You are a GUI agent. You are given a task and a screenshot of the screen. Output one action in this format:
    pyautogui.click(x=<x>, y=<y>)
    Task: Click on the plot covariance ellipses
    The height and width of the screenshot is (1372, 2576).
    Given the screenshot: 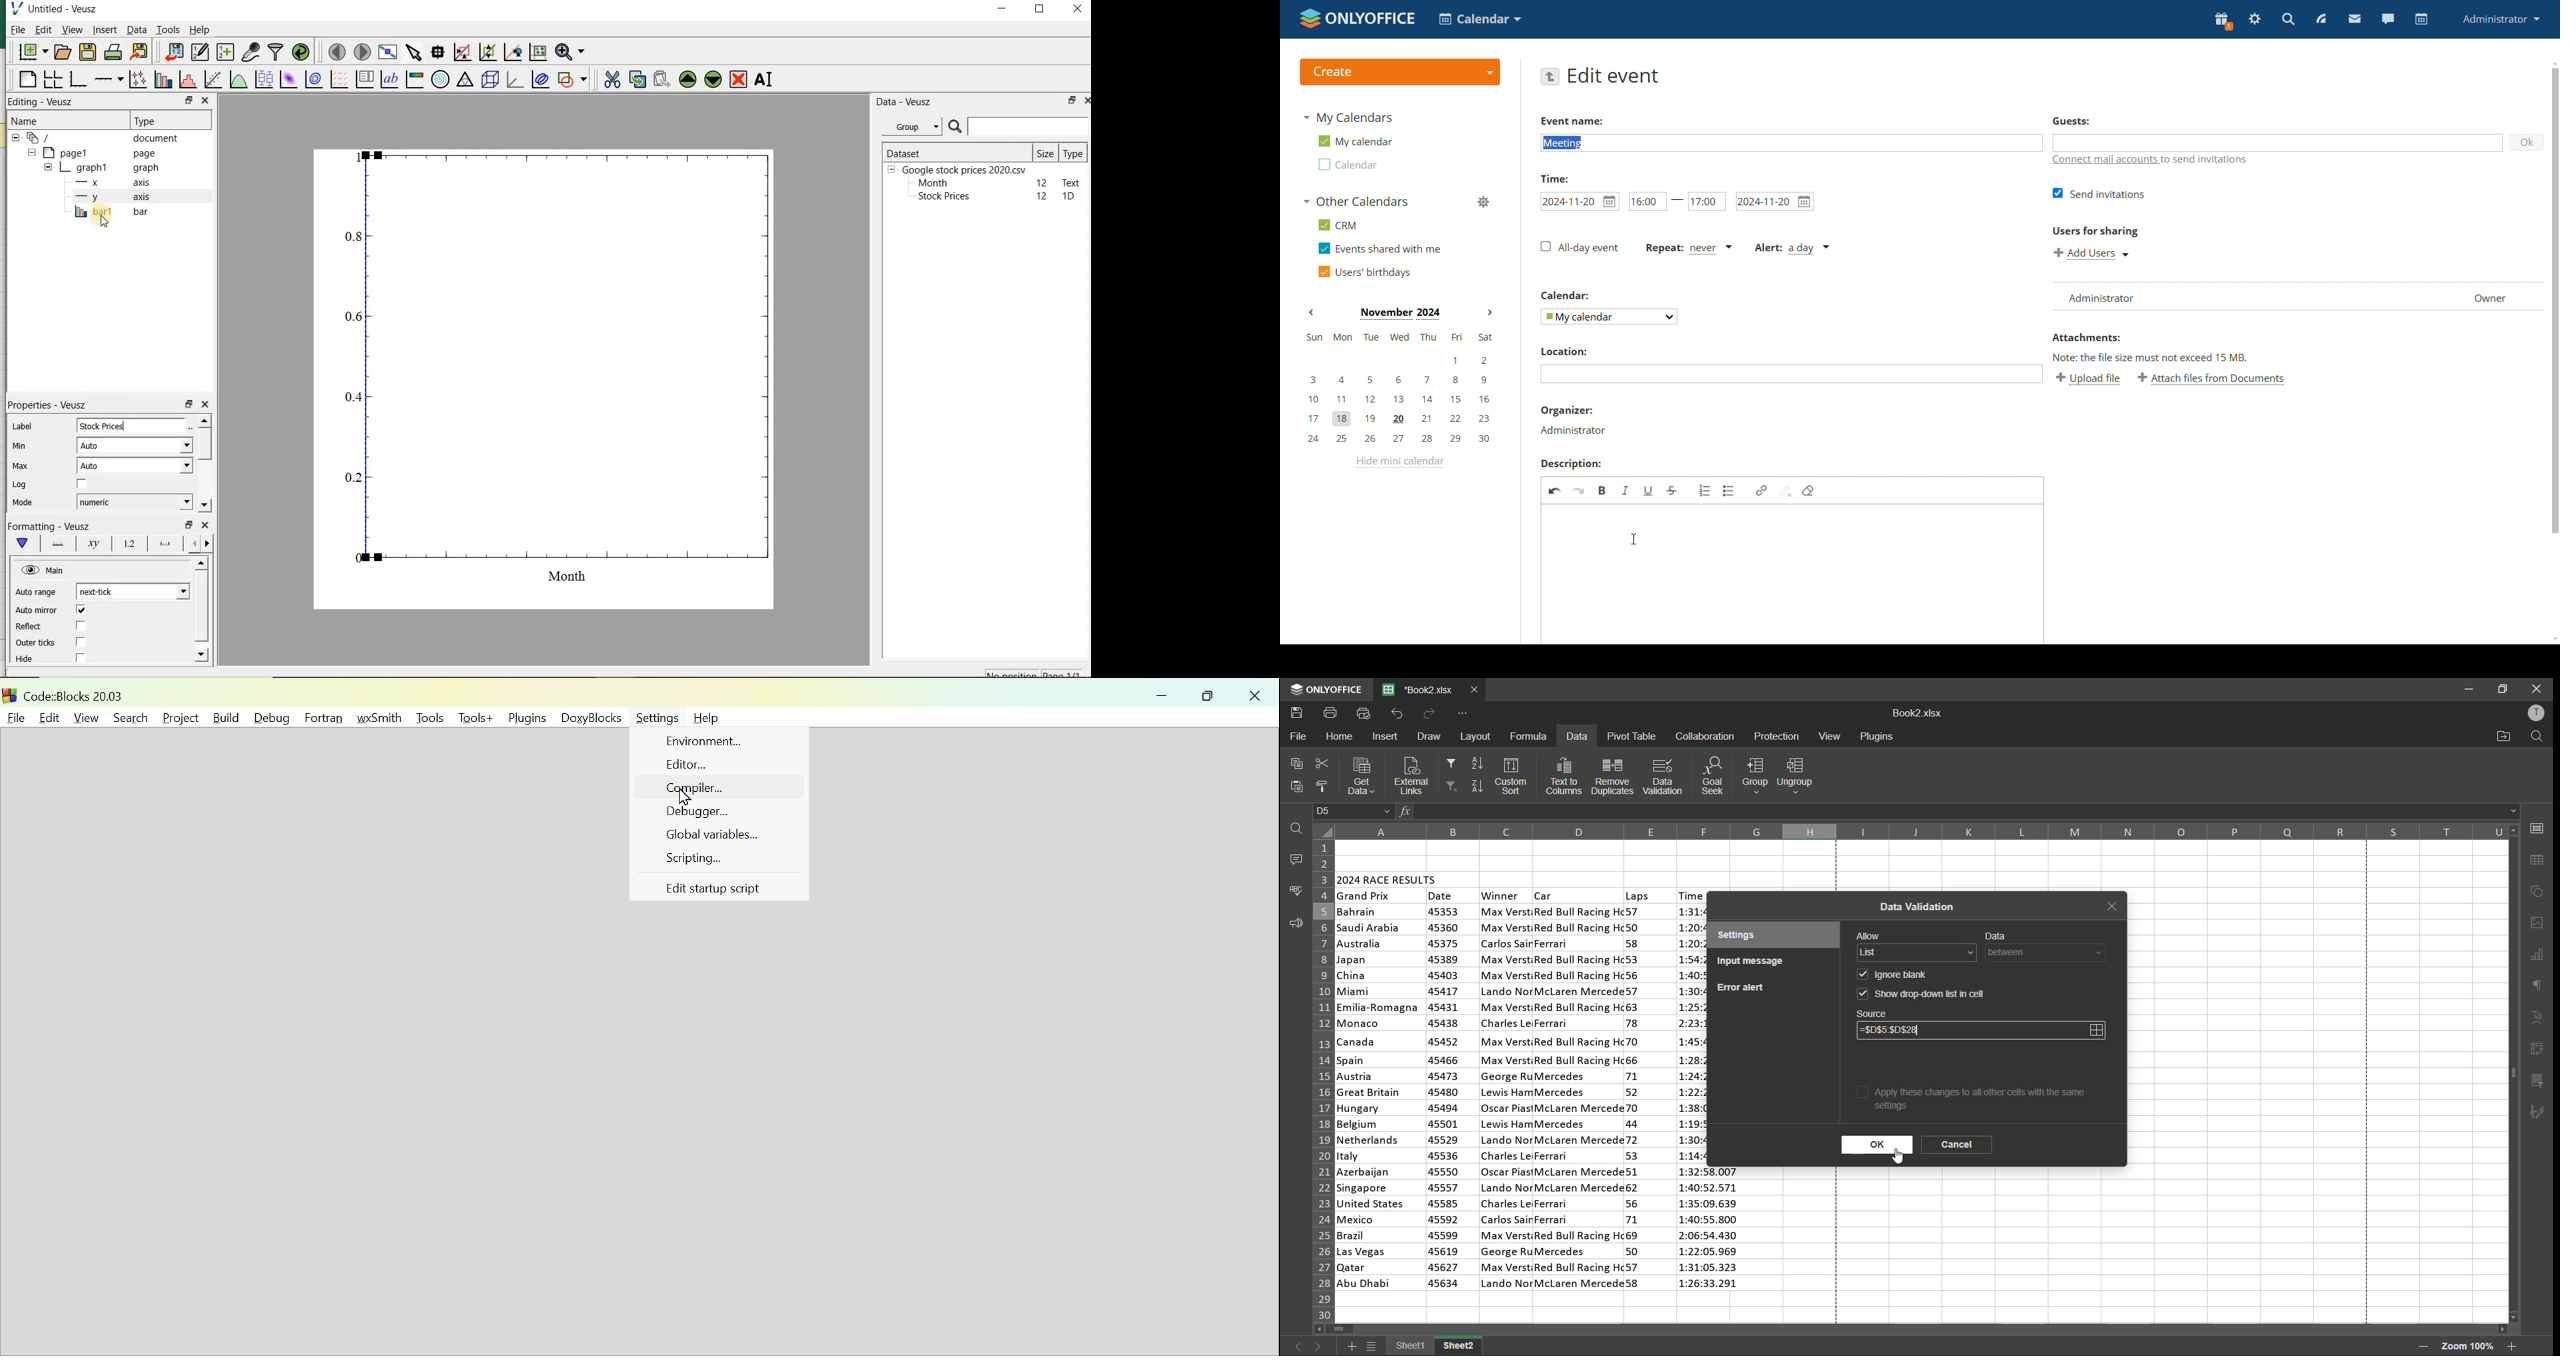 What is the action you would take?
    pyautogui.click(x=540, y=80)
    